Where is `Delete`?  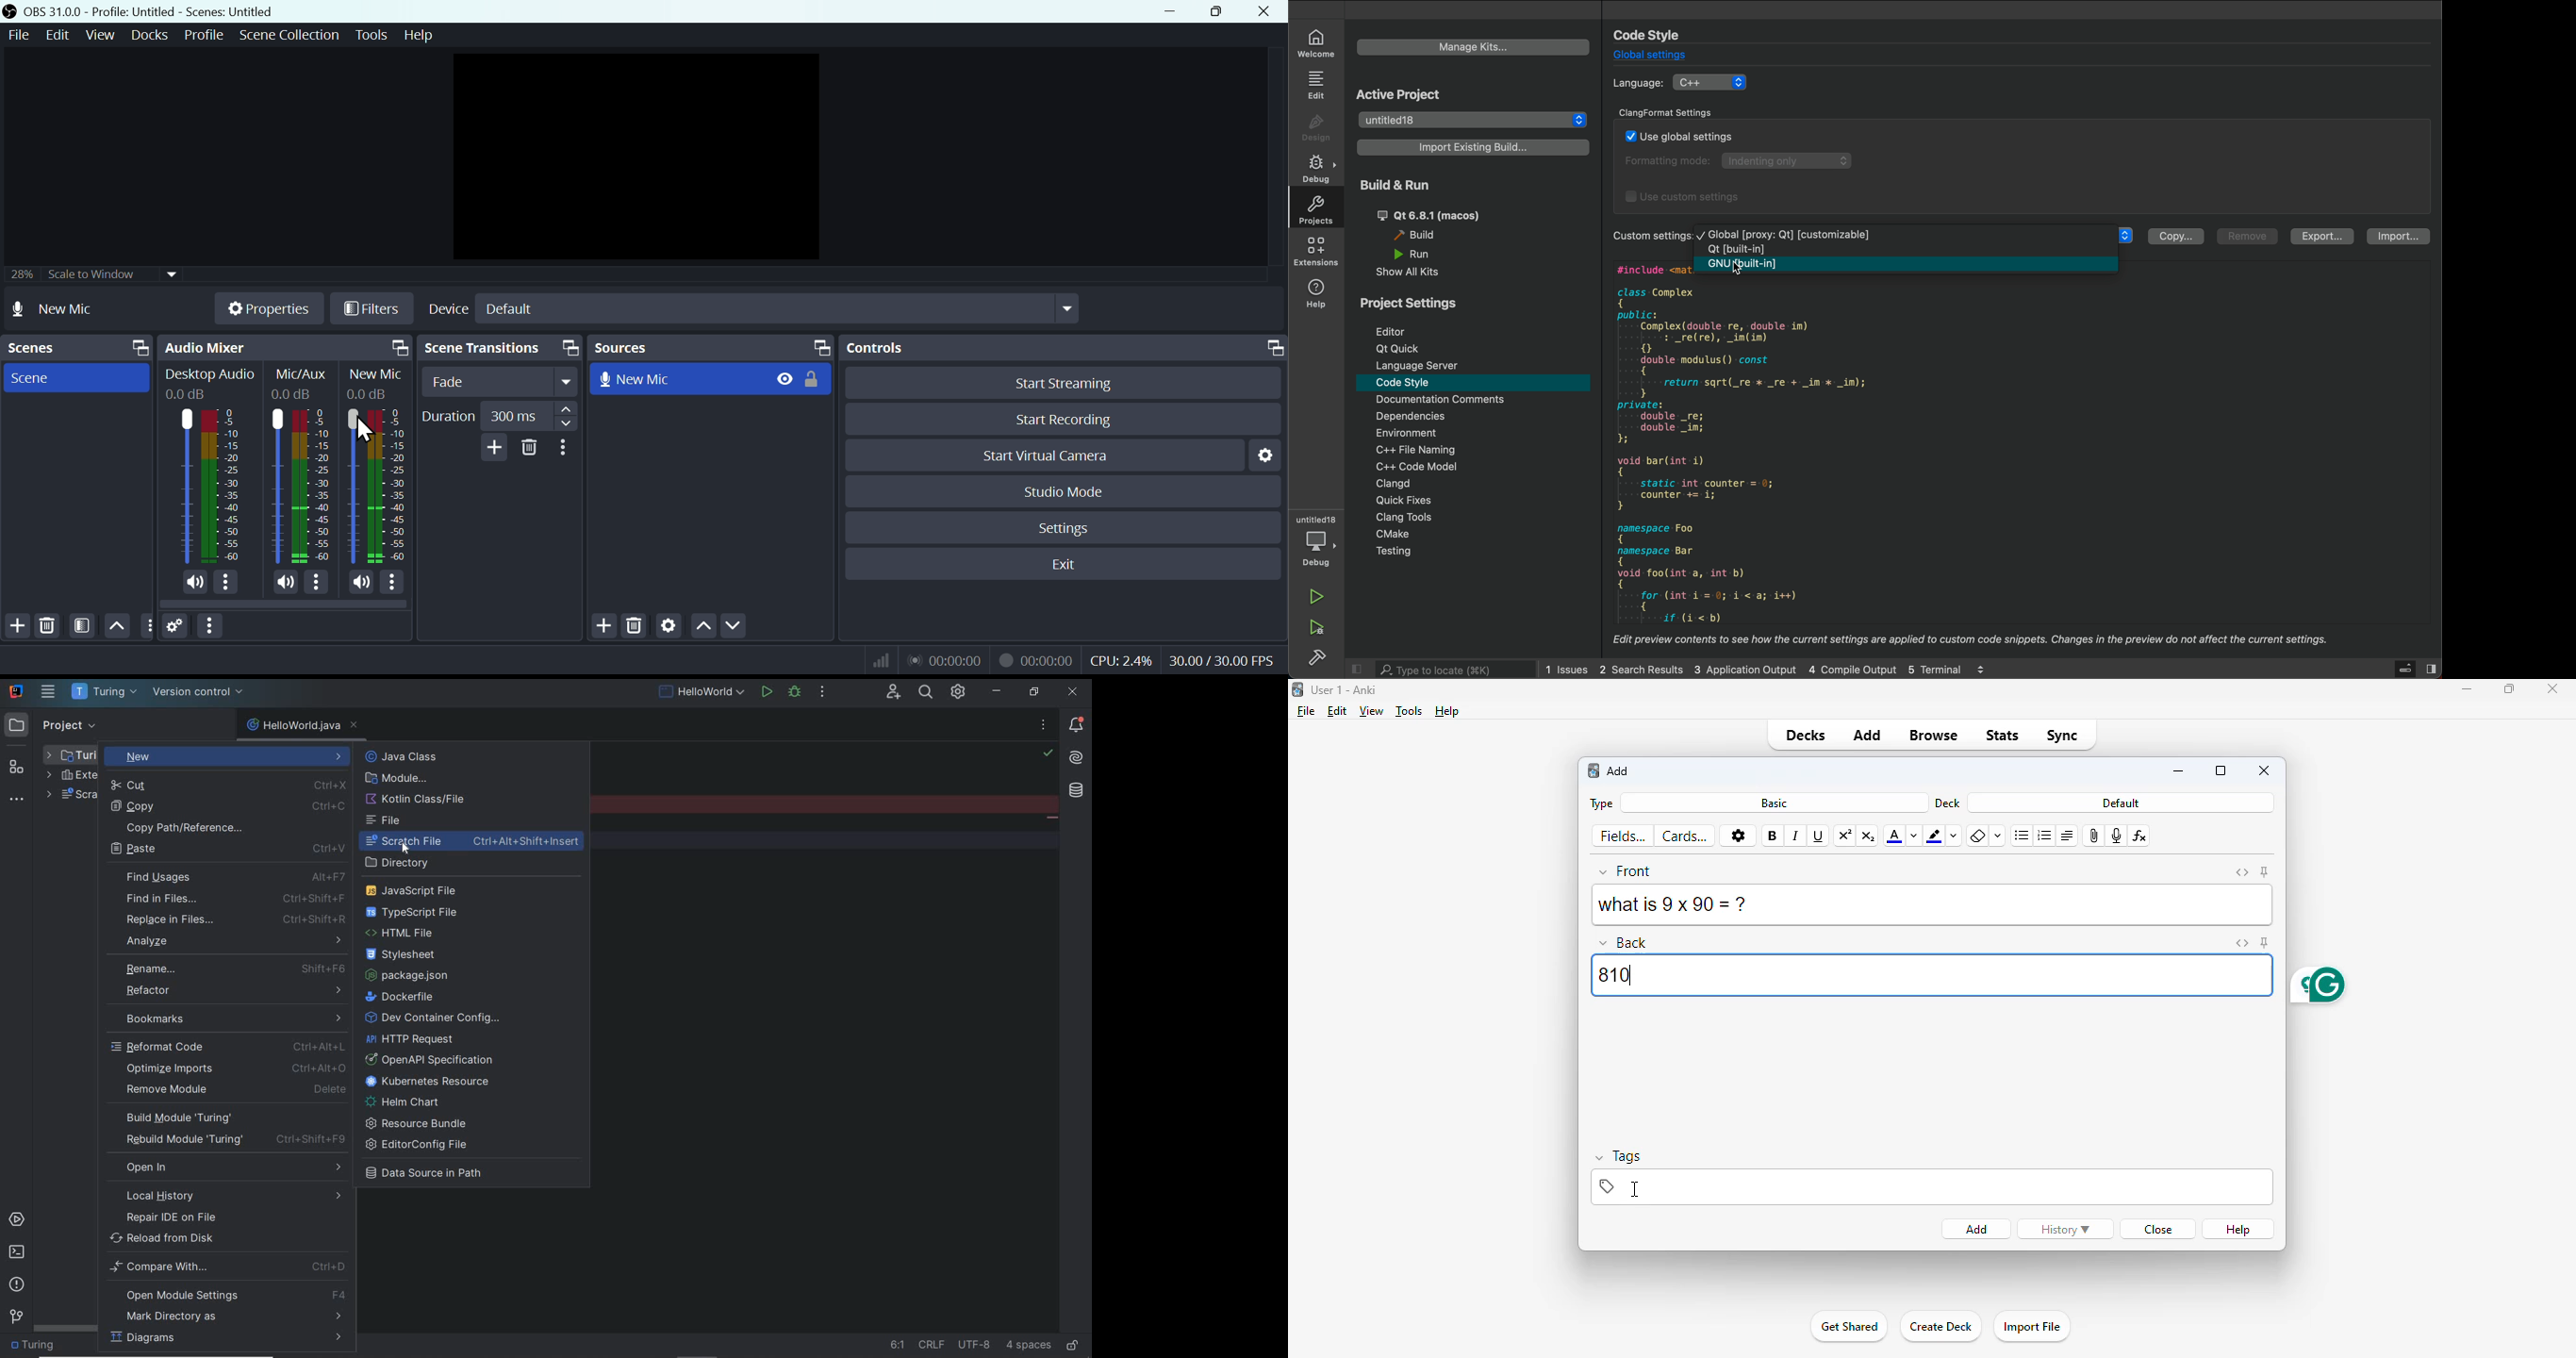 Delete is located at coordinates (530, 448).